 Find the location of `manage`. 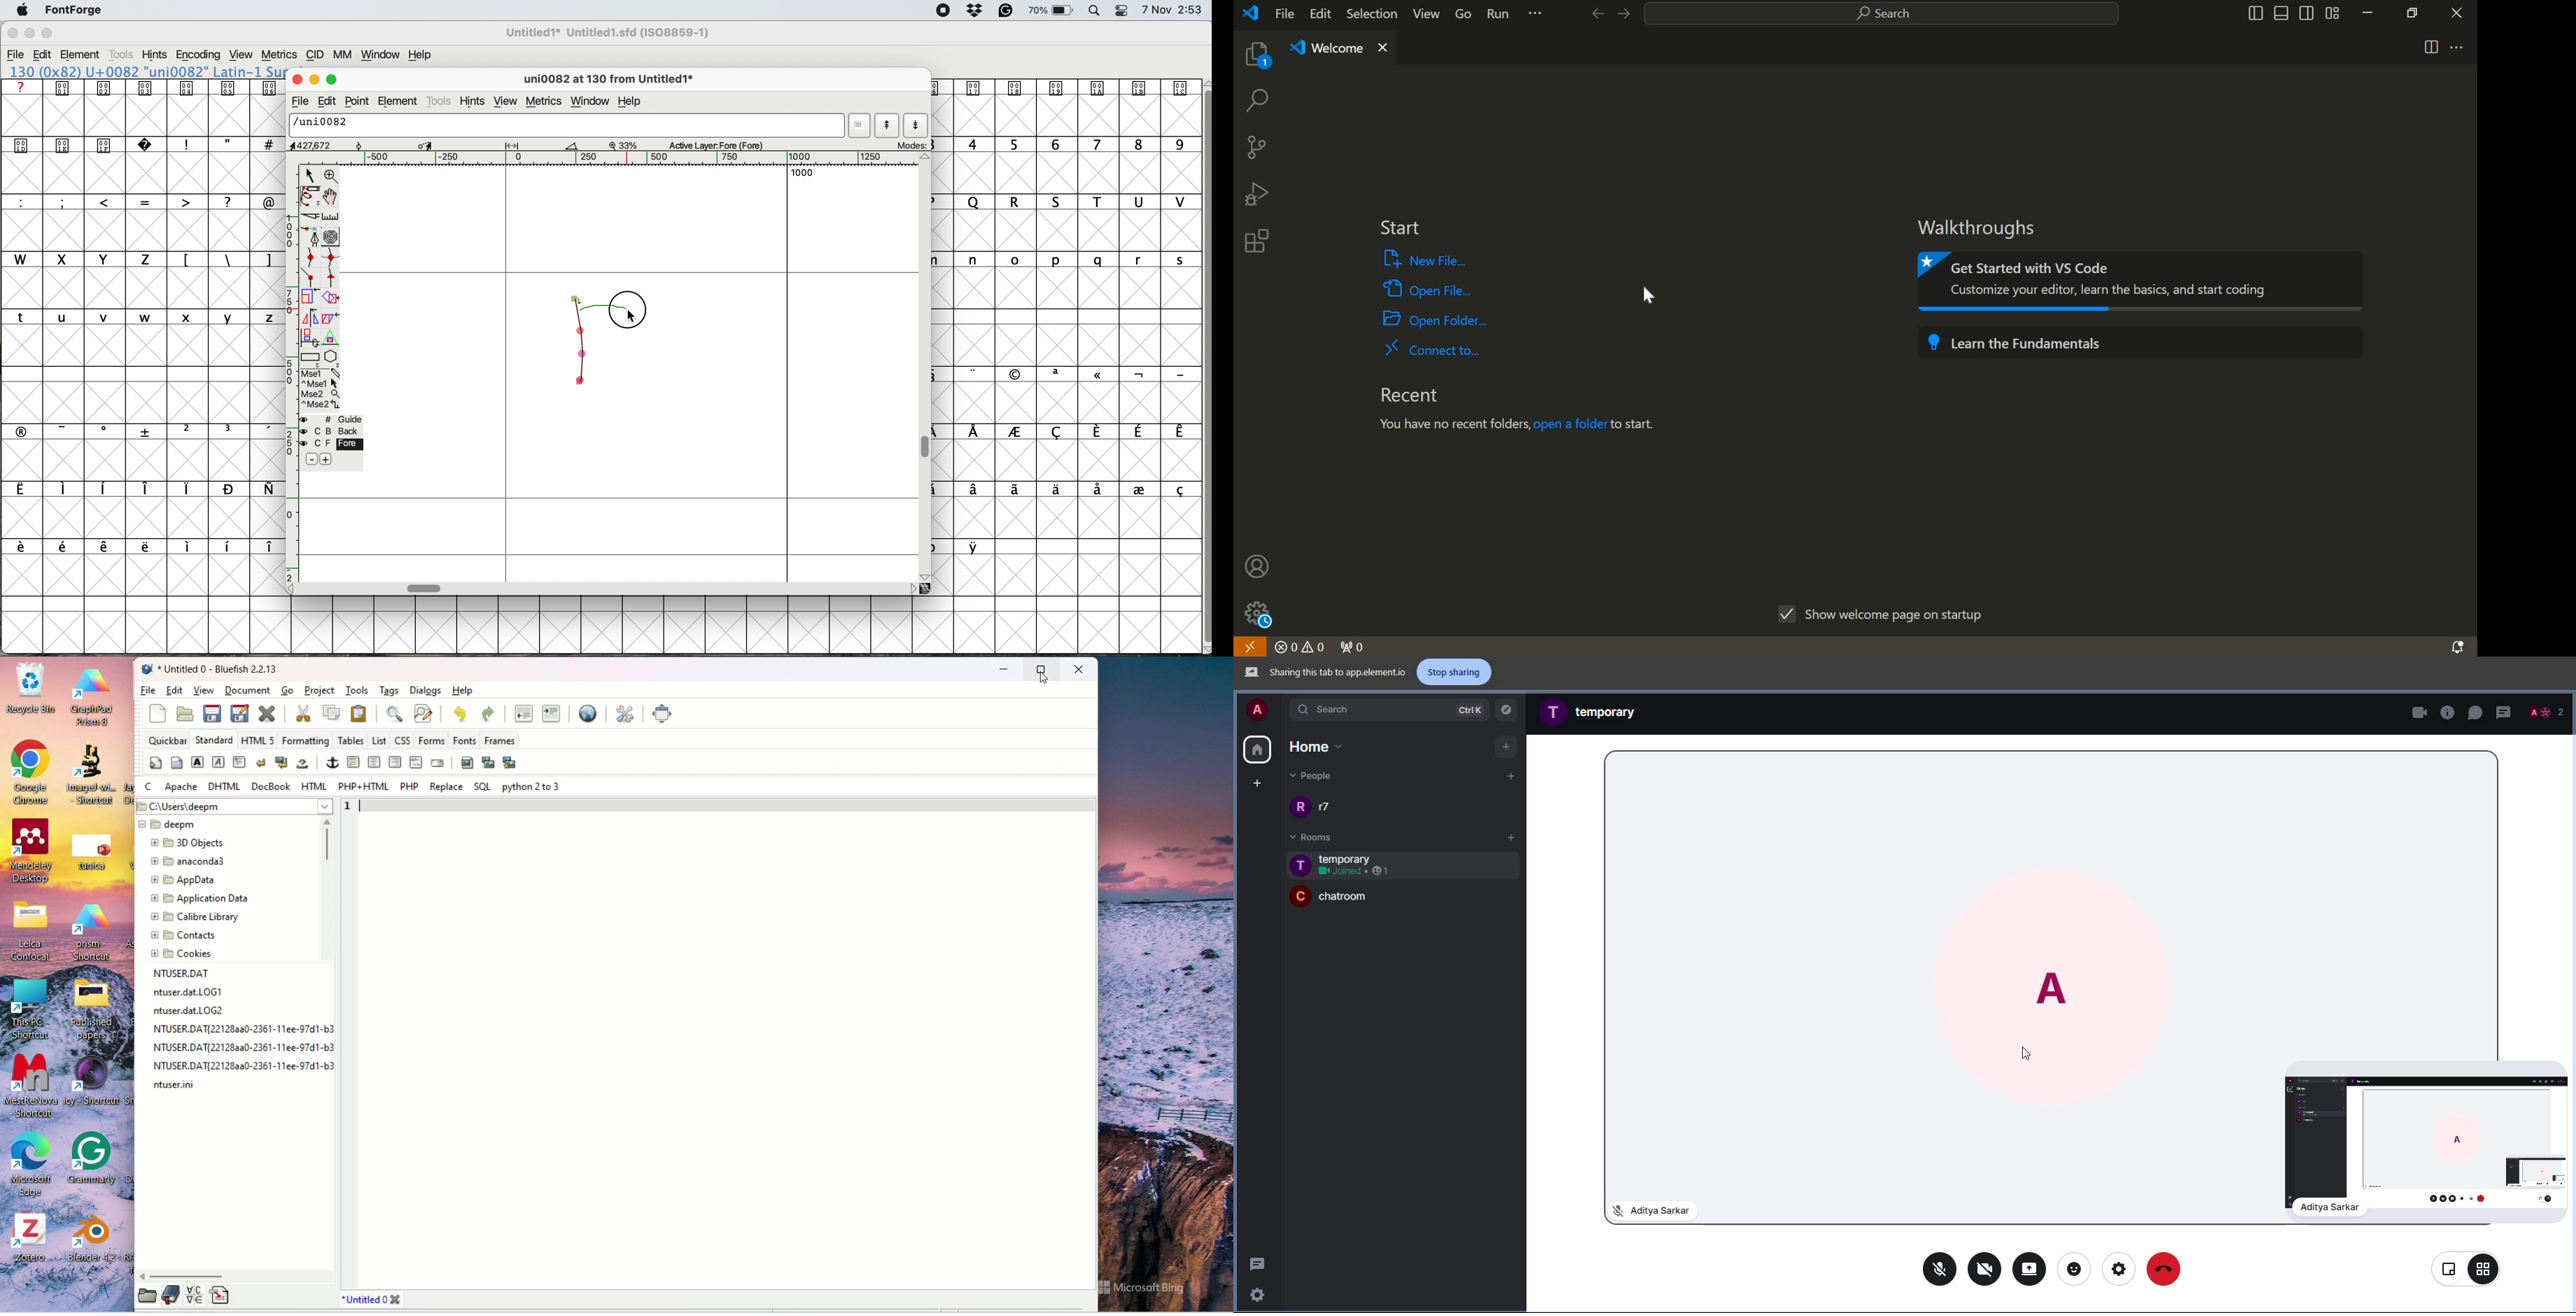

manage is located at coordinates (1254, 612).